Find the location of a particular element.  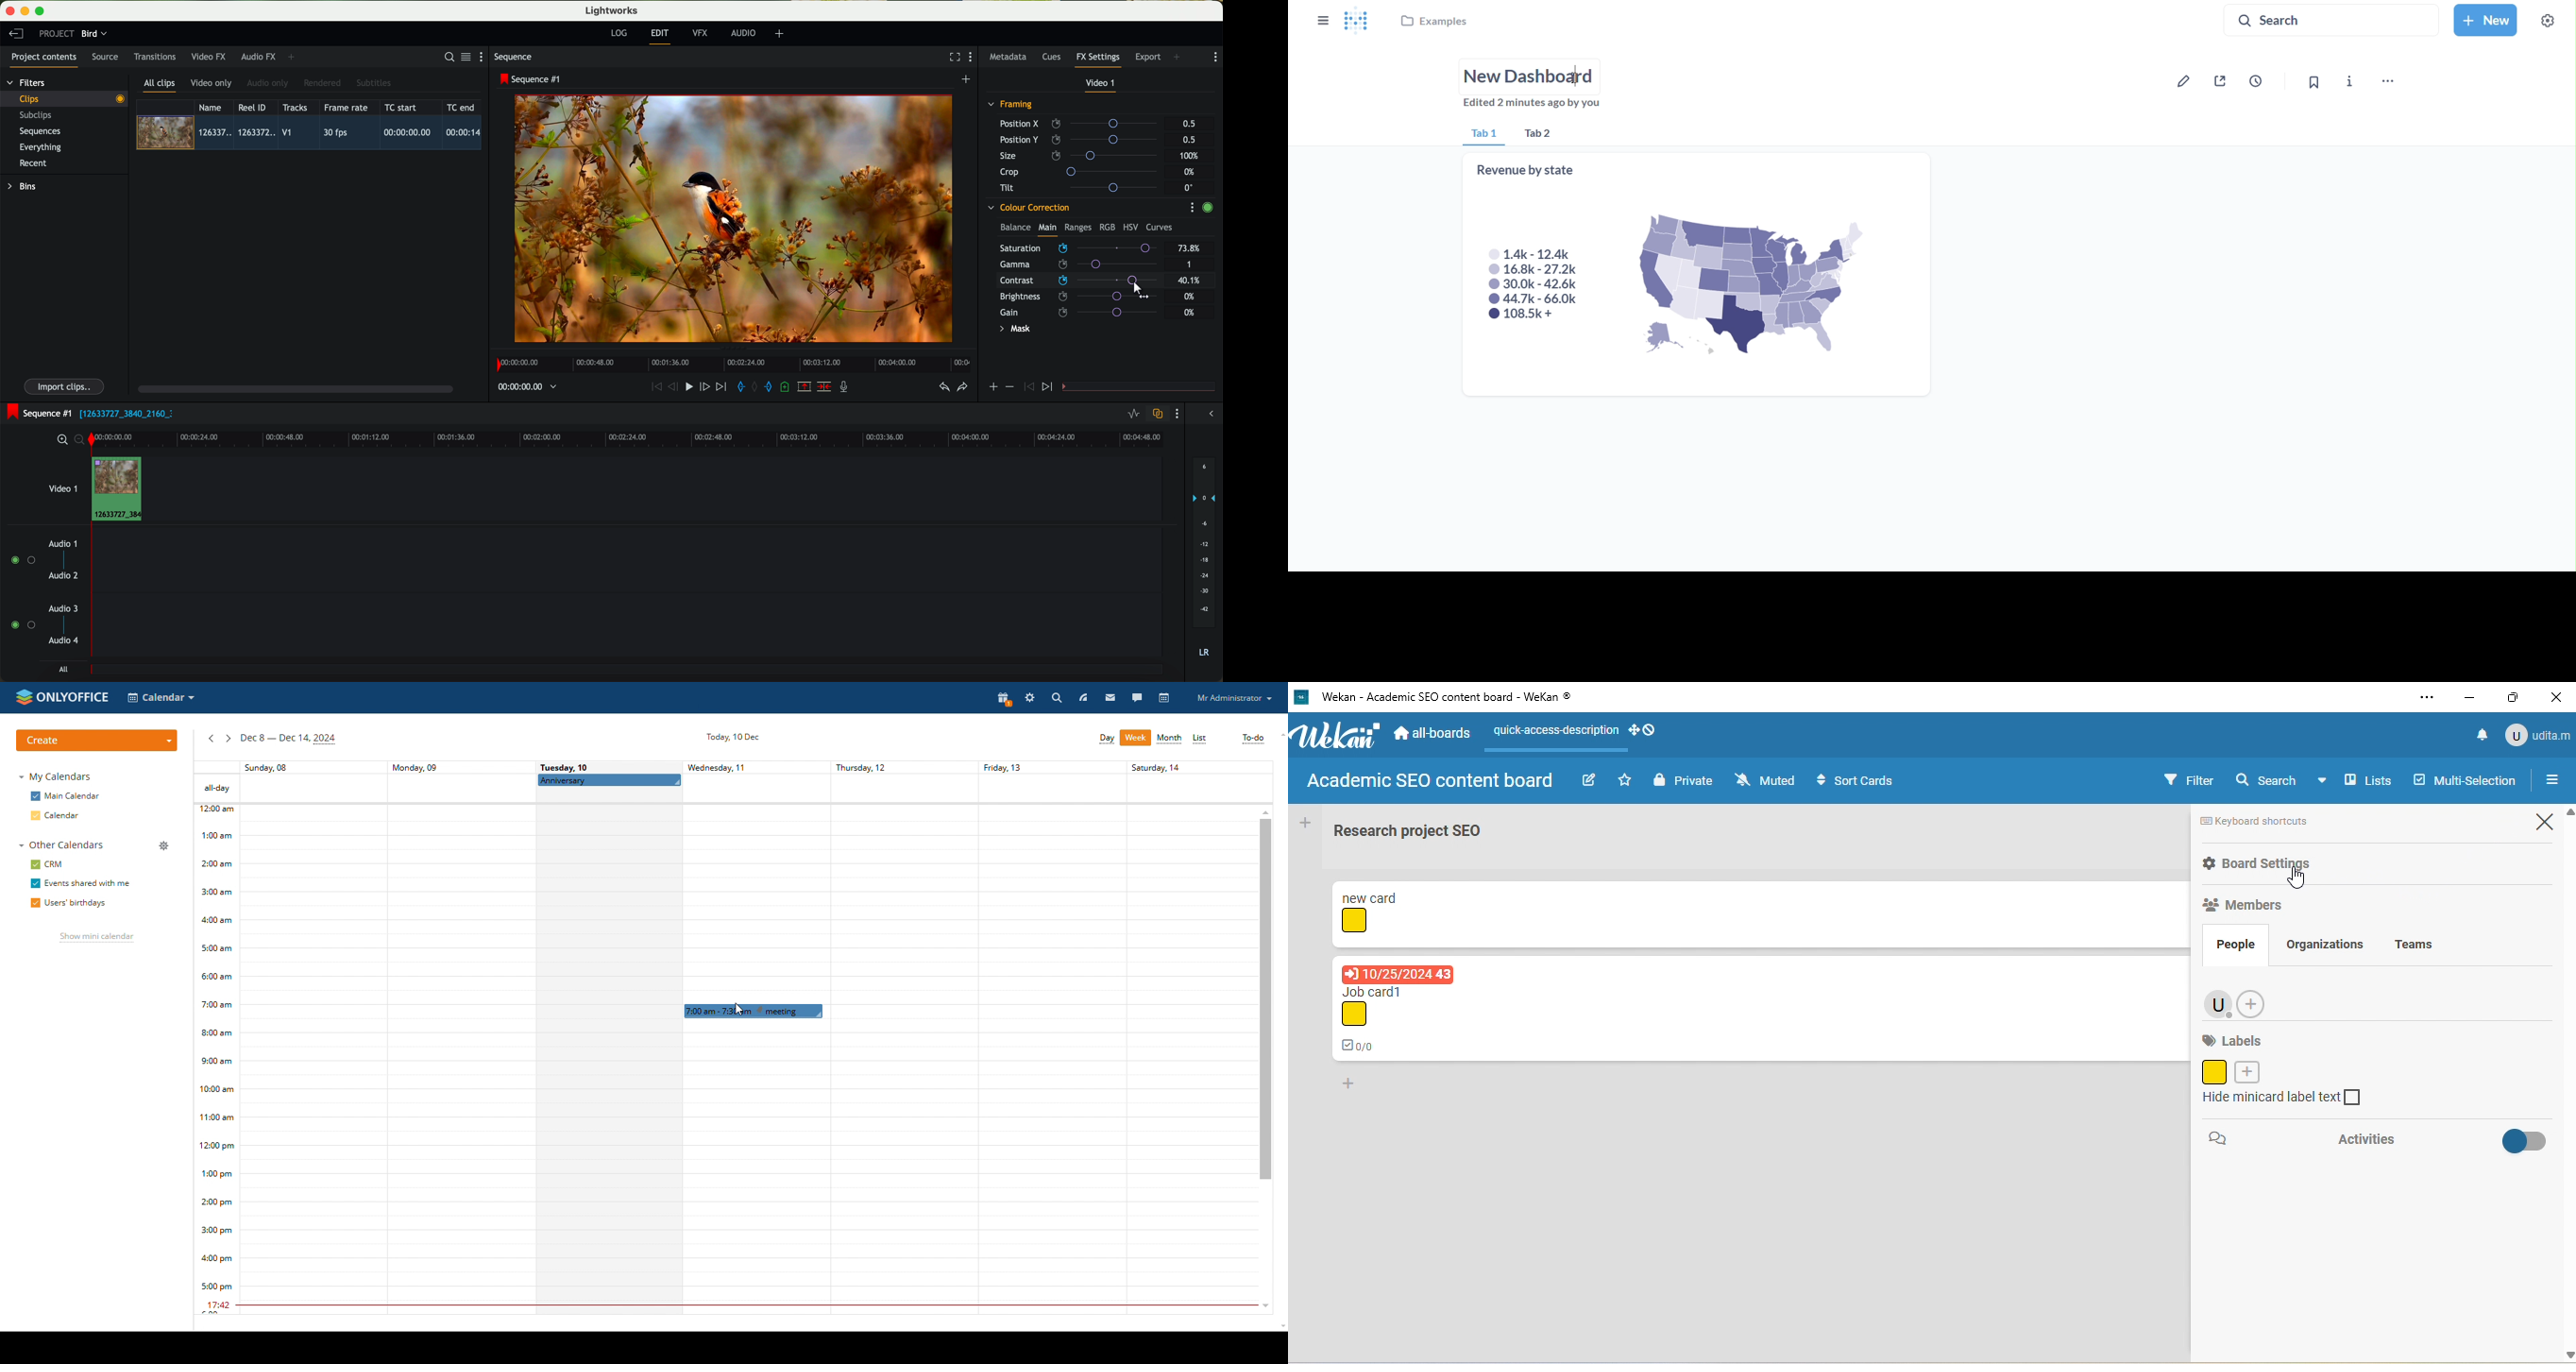

revenue by state is located at coordinates (1697, 275).